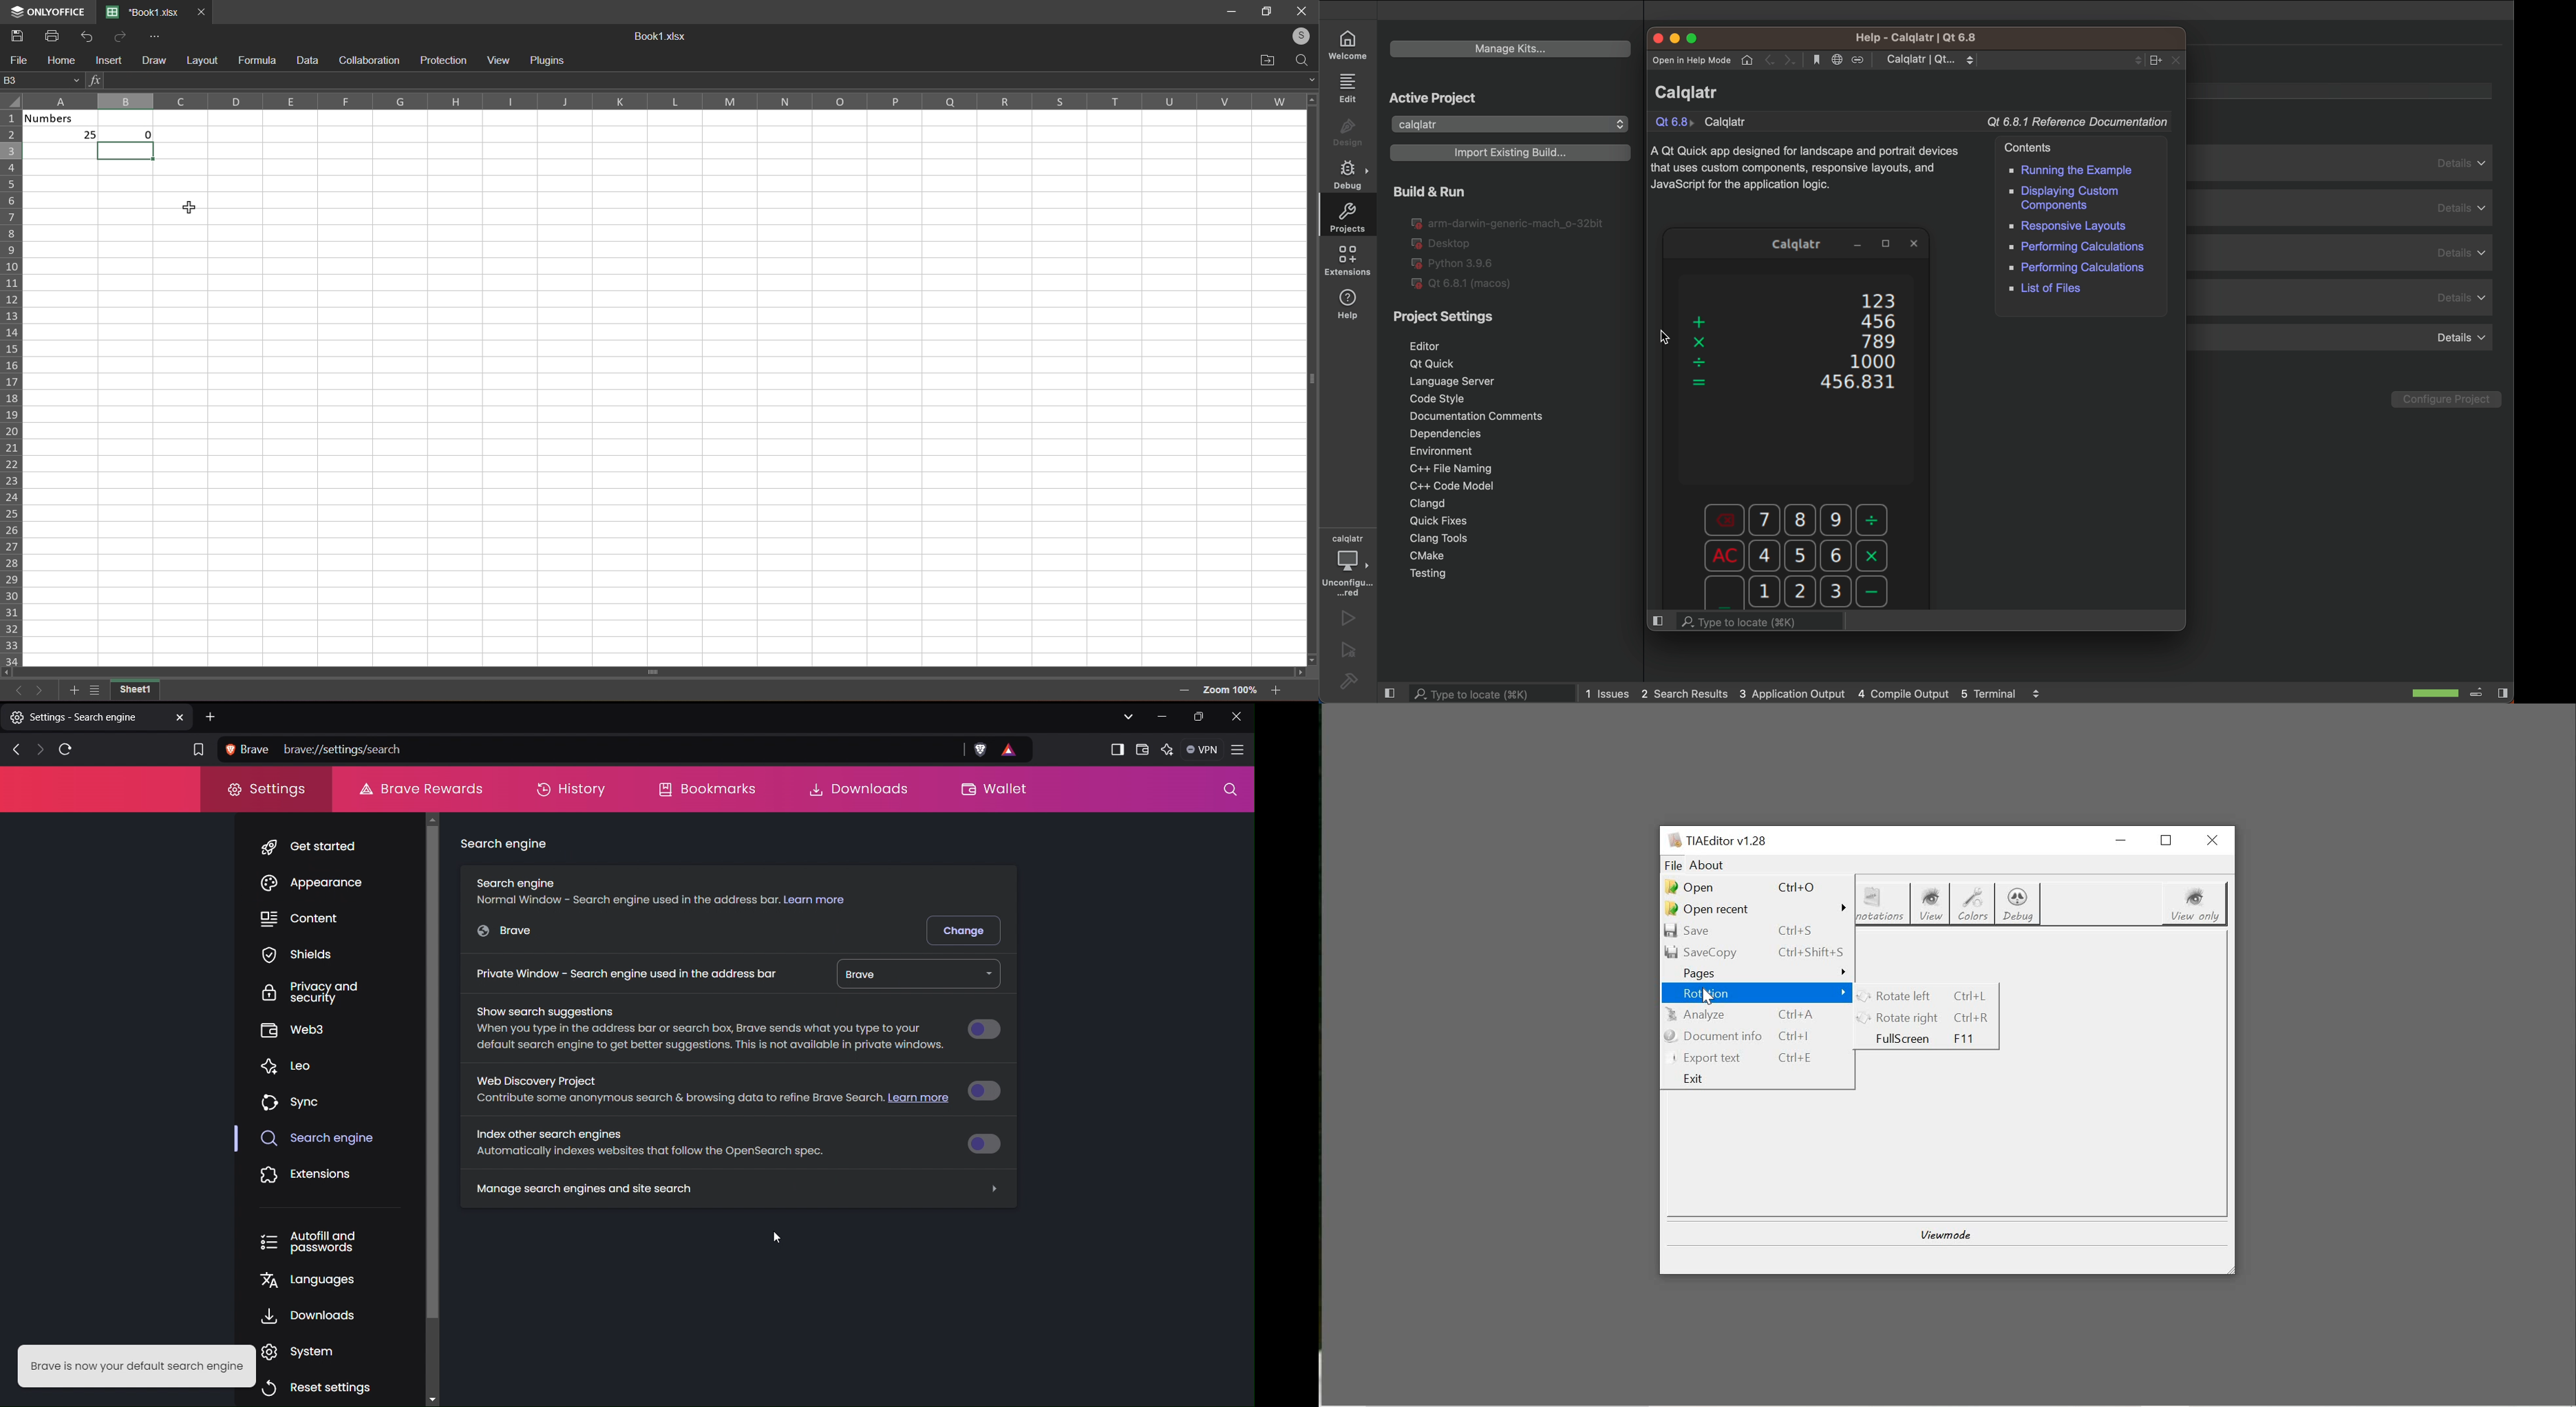  I want to click on displaying custom components , so click(2073, 197).